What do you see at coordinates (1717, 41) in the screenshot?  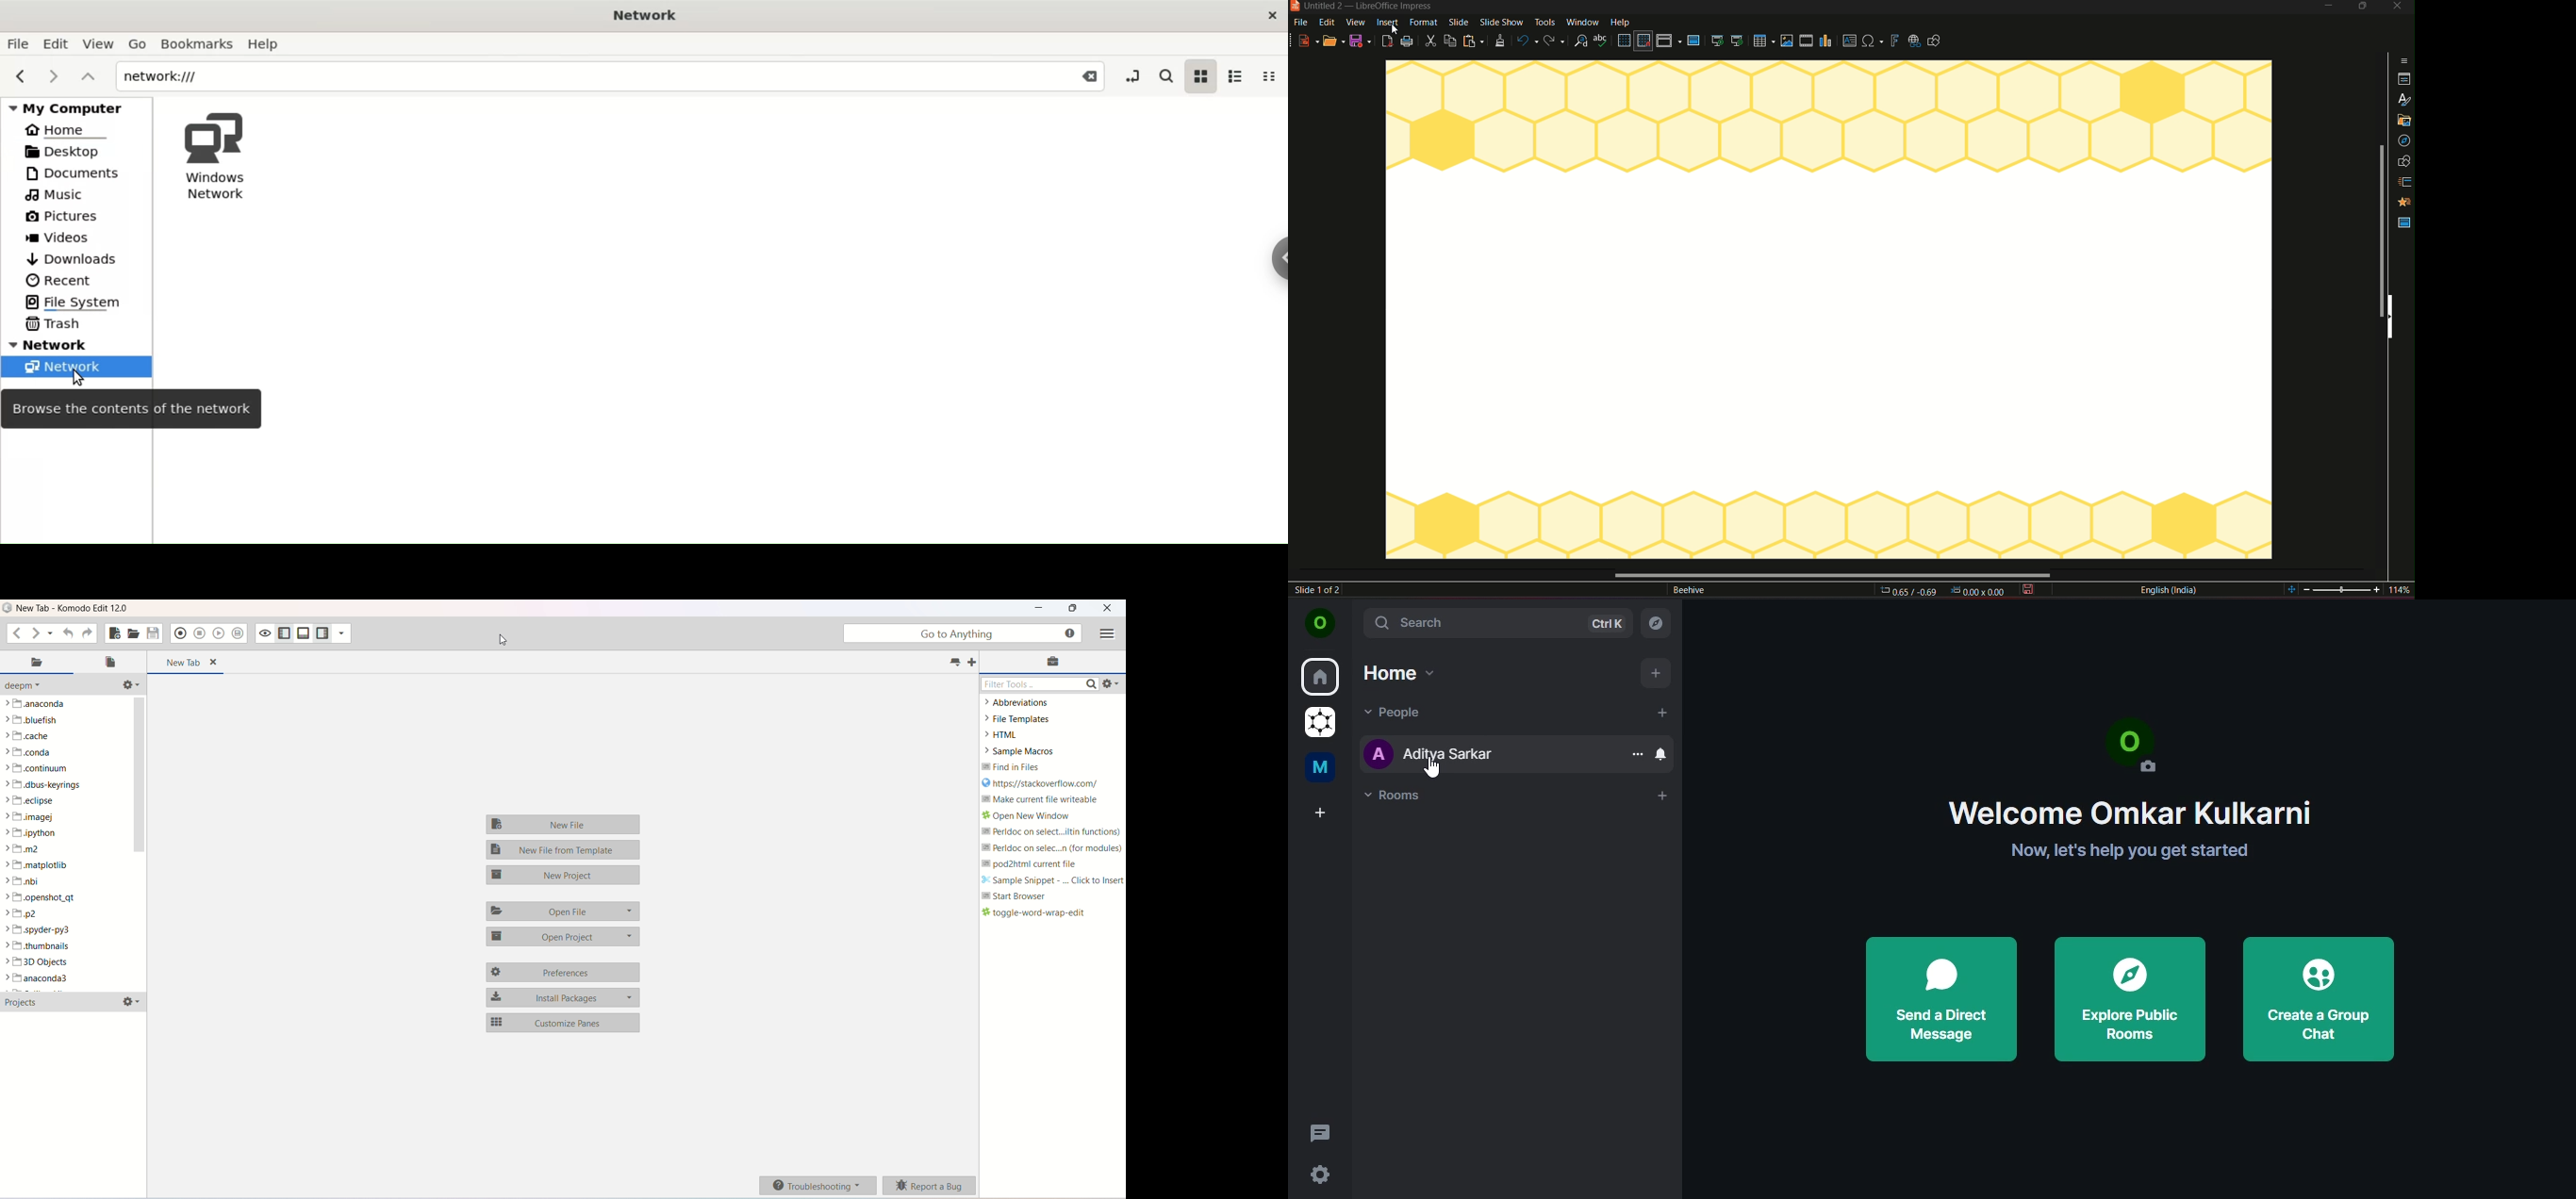 I see `start from first slide` at bounding box center [1717, 41].